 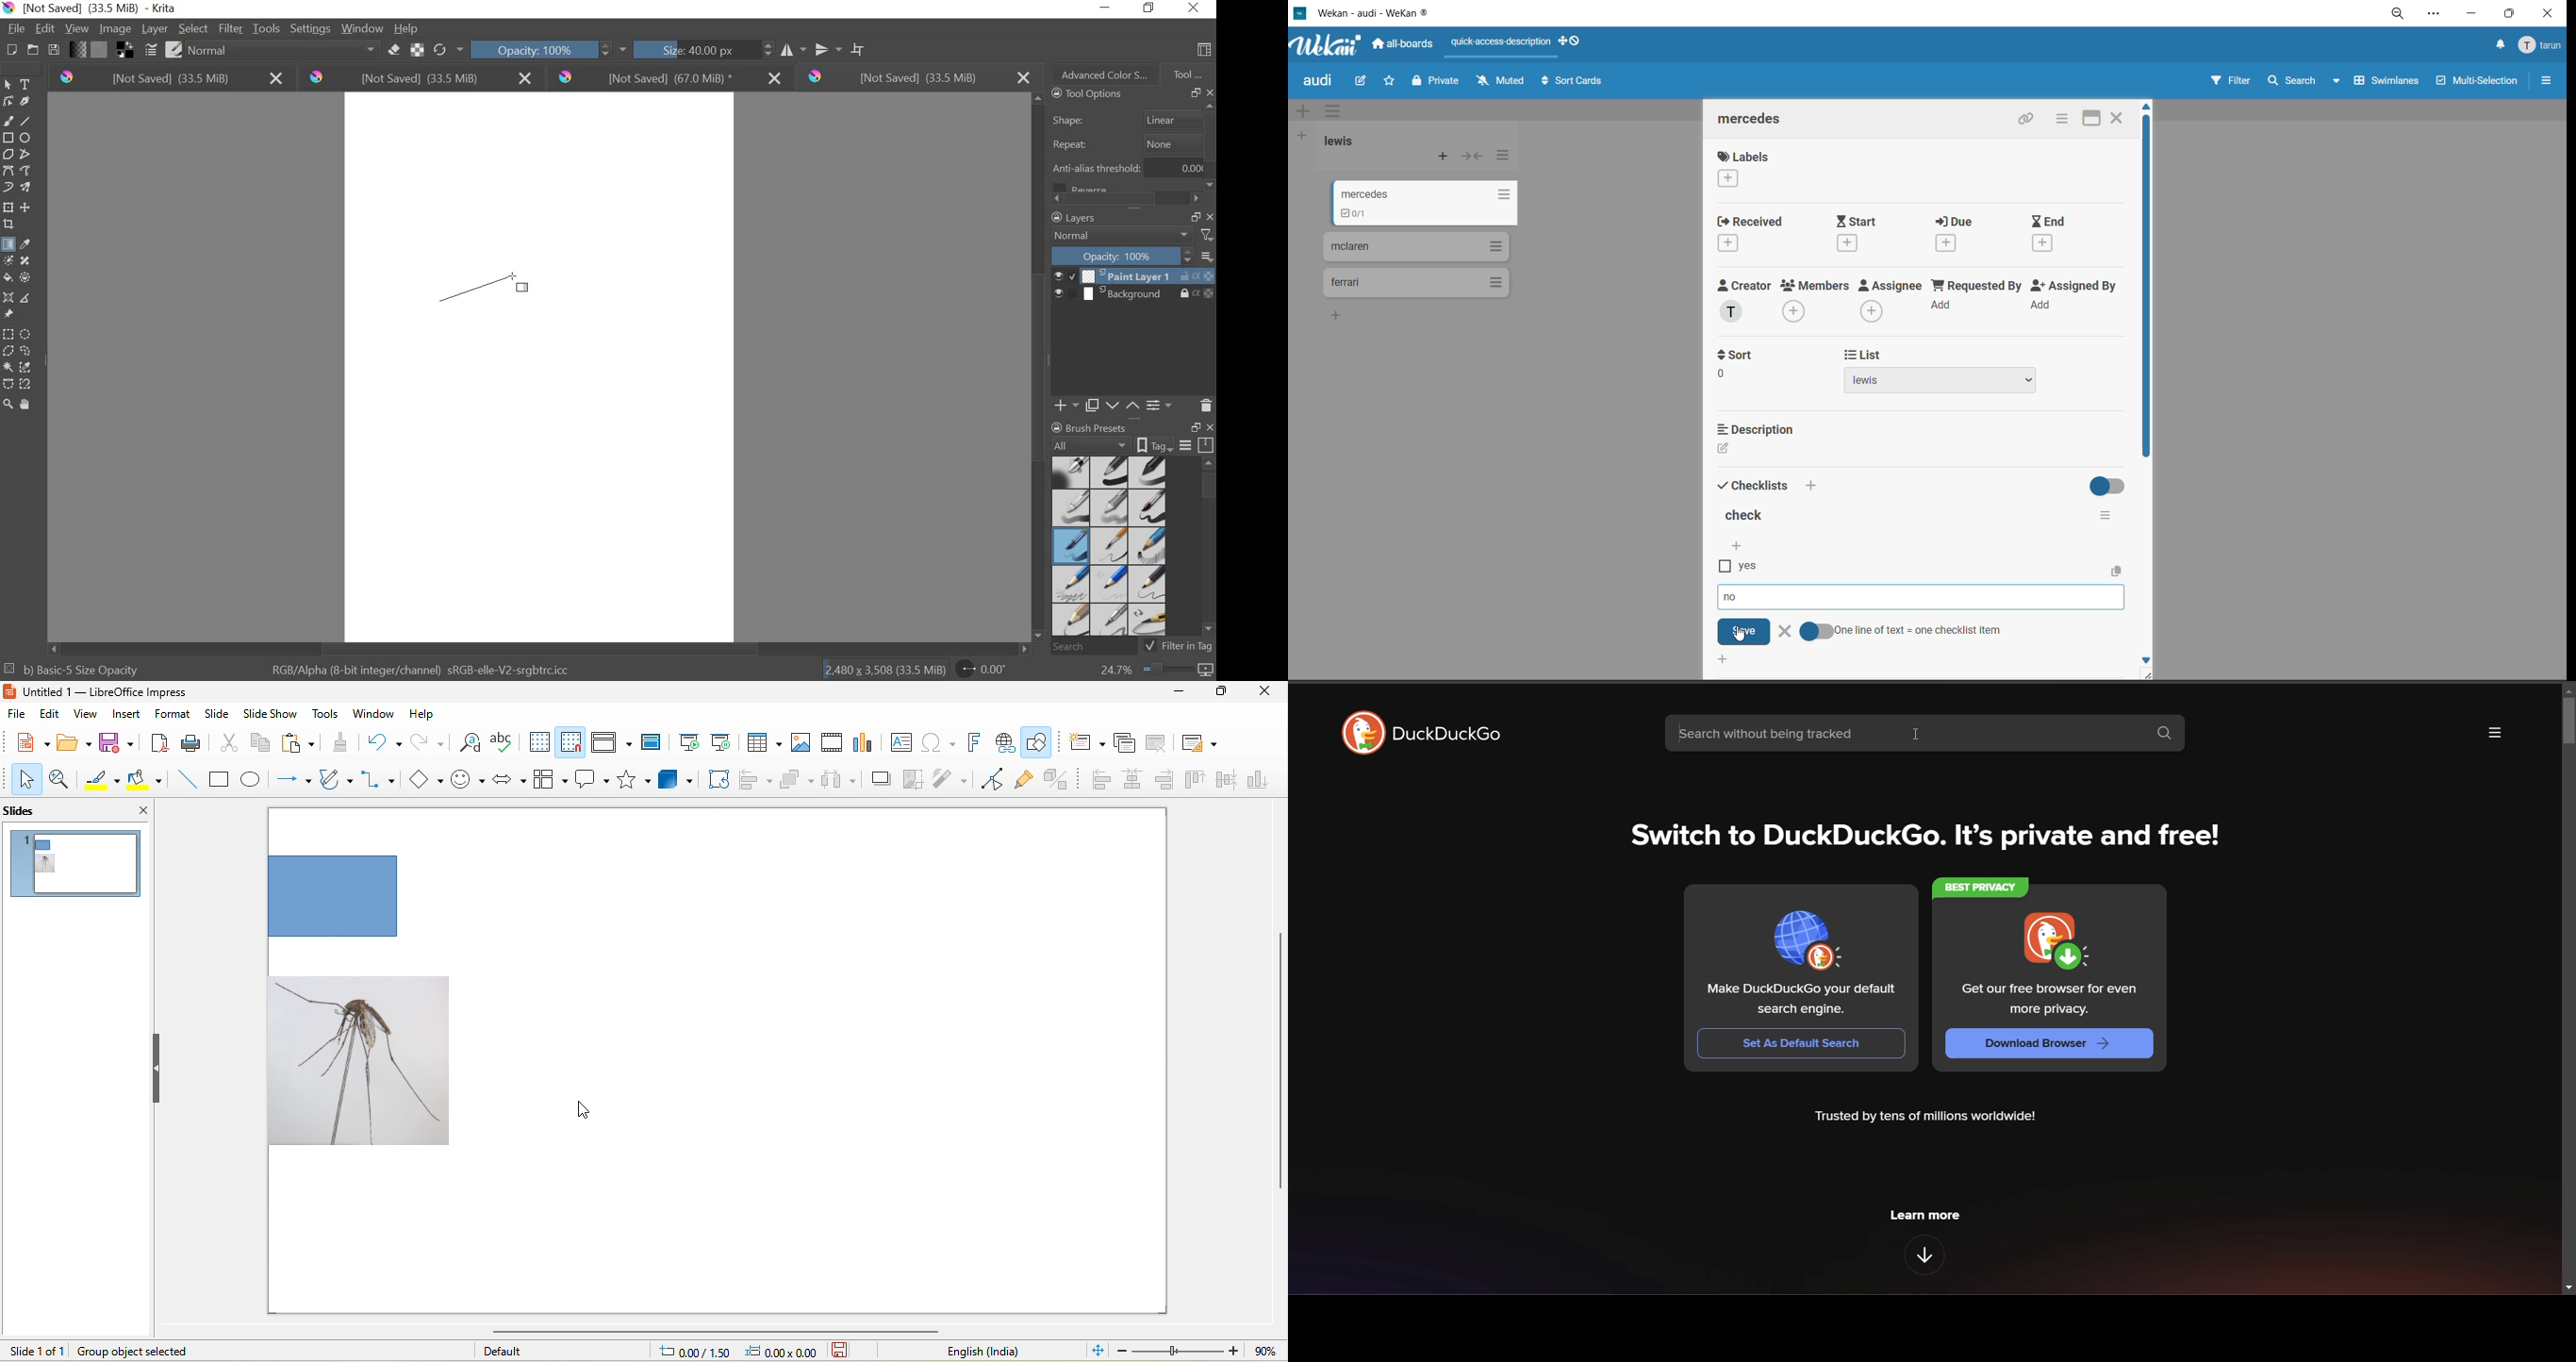 What do you see at coordinates (327, 716) in the screenshot?
I see `tools` at bounding box center [327, 716].